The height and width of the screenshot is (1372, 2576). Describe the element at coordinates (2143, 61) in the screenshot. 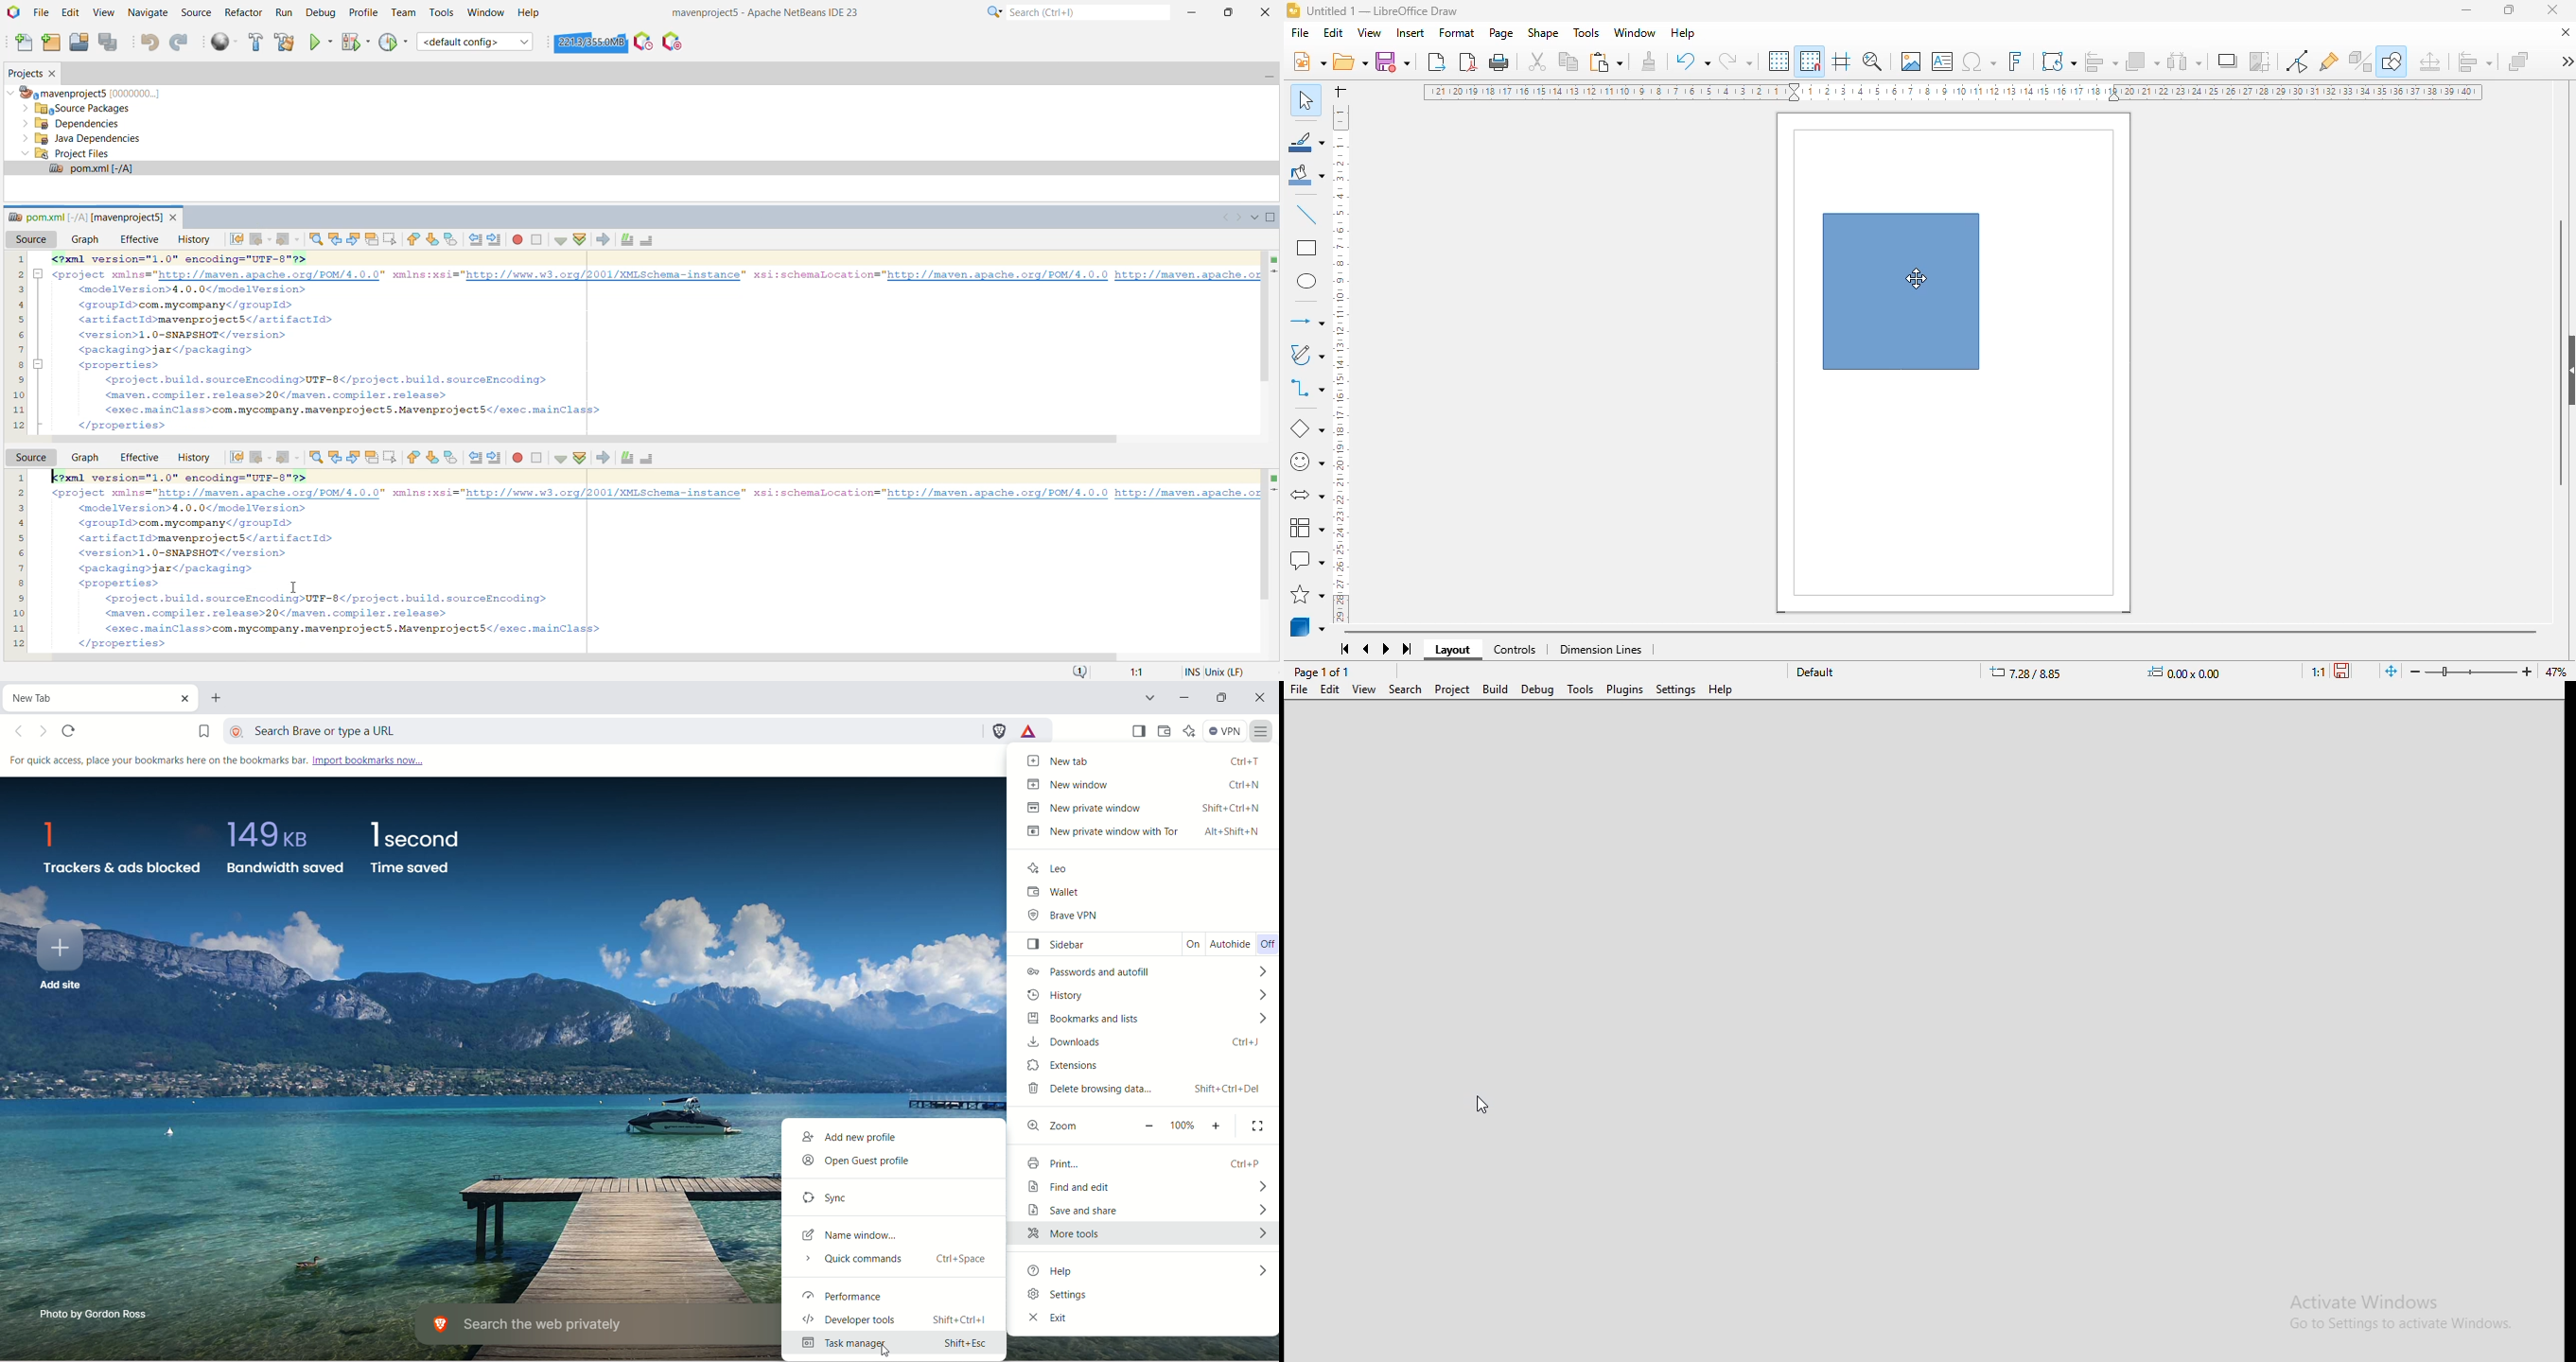

I see `arrange` at that location.